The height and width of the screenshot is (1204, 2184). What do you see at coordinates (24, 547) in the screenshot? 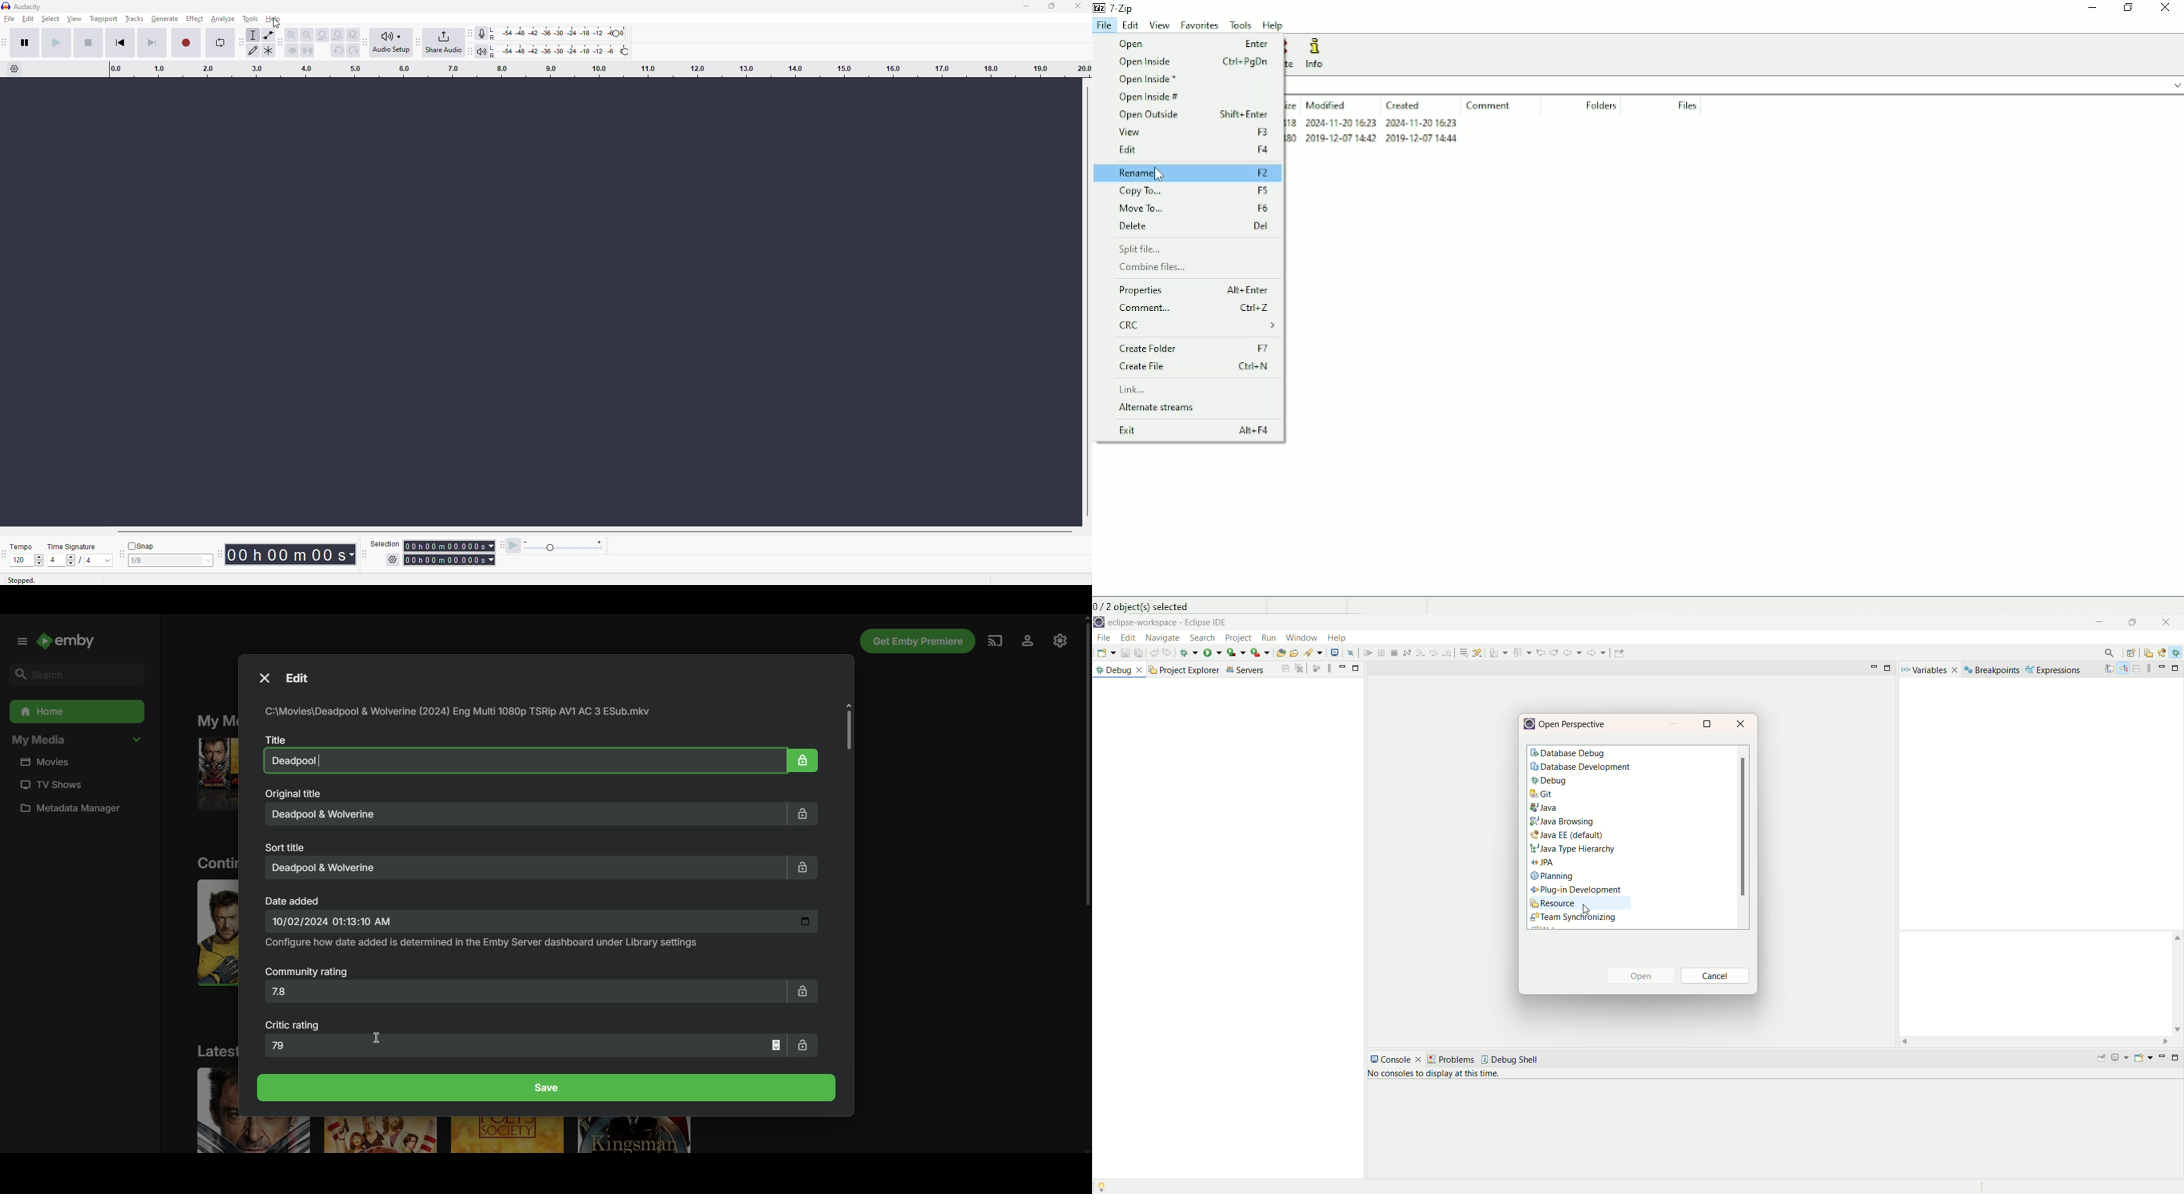
I see `temps` at bounding box center [24, 547].